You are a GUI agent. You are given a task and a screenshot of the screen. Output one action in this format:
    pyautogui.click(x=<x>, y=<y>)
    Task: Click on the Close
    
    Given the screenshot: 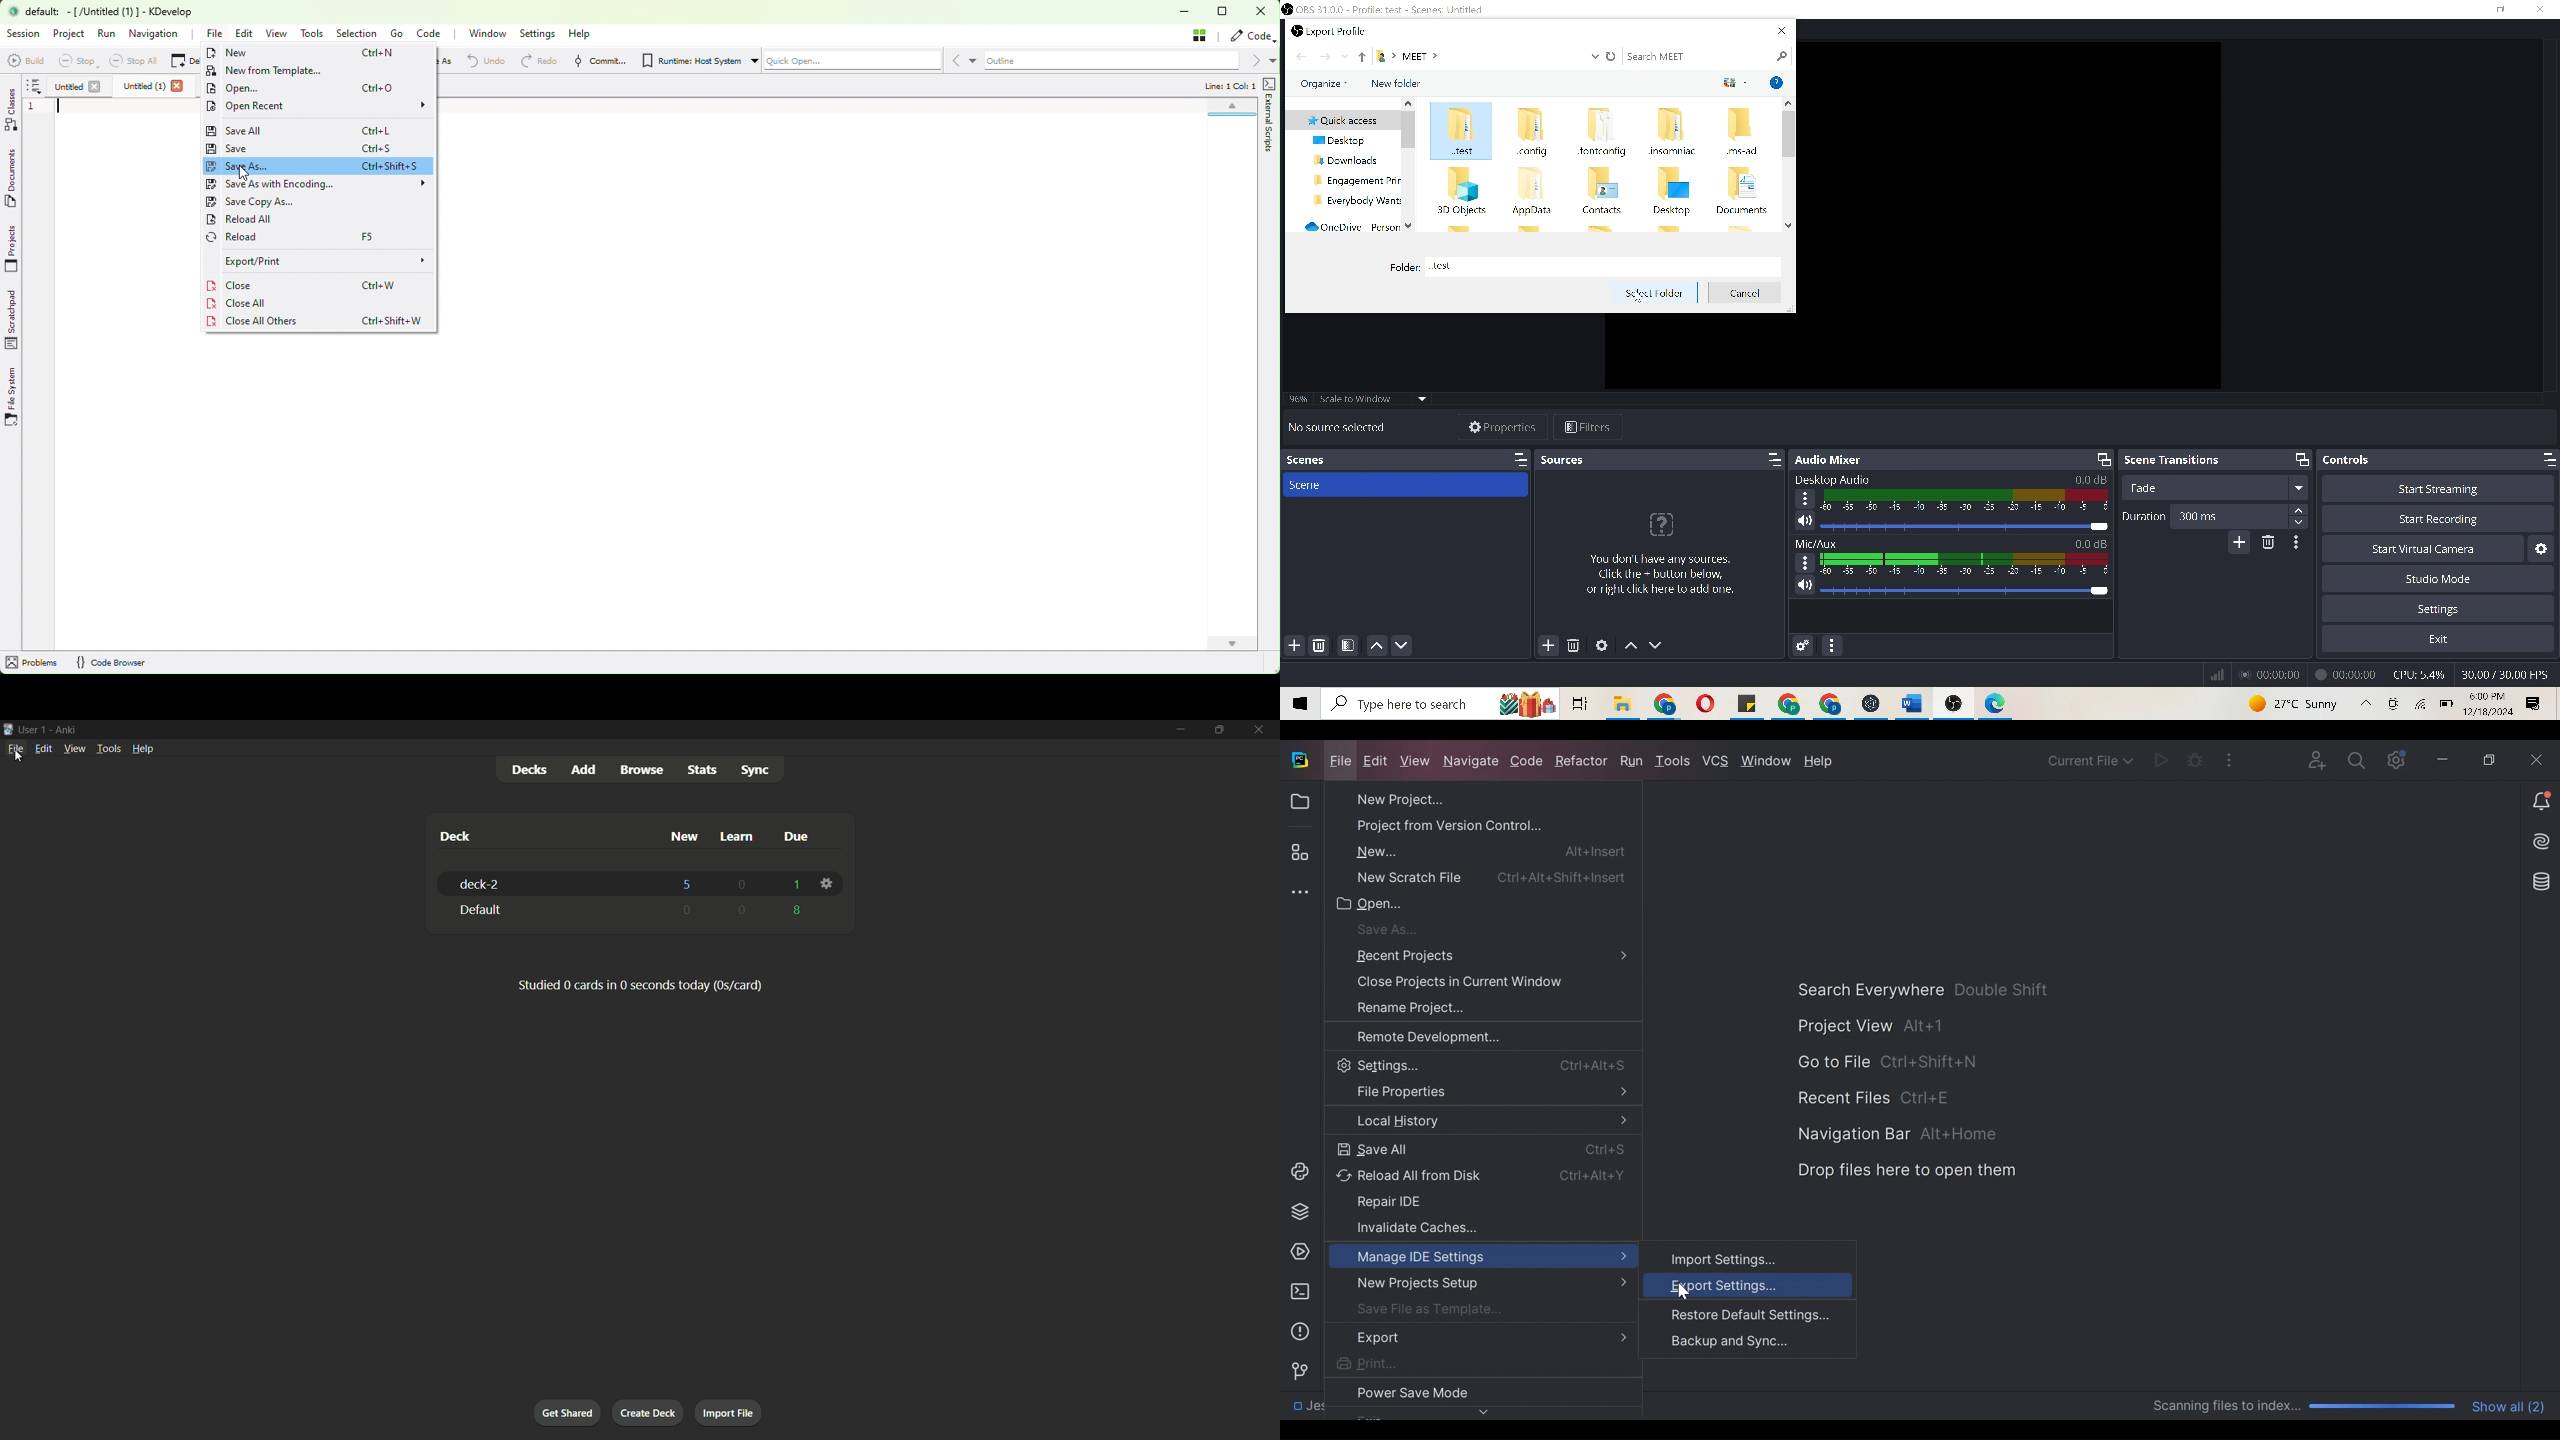 What is the action you would take?
    pyautogui.click(x=1780, y=30)
    